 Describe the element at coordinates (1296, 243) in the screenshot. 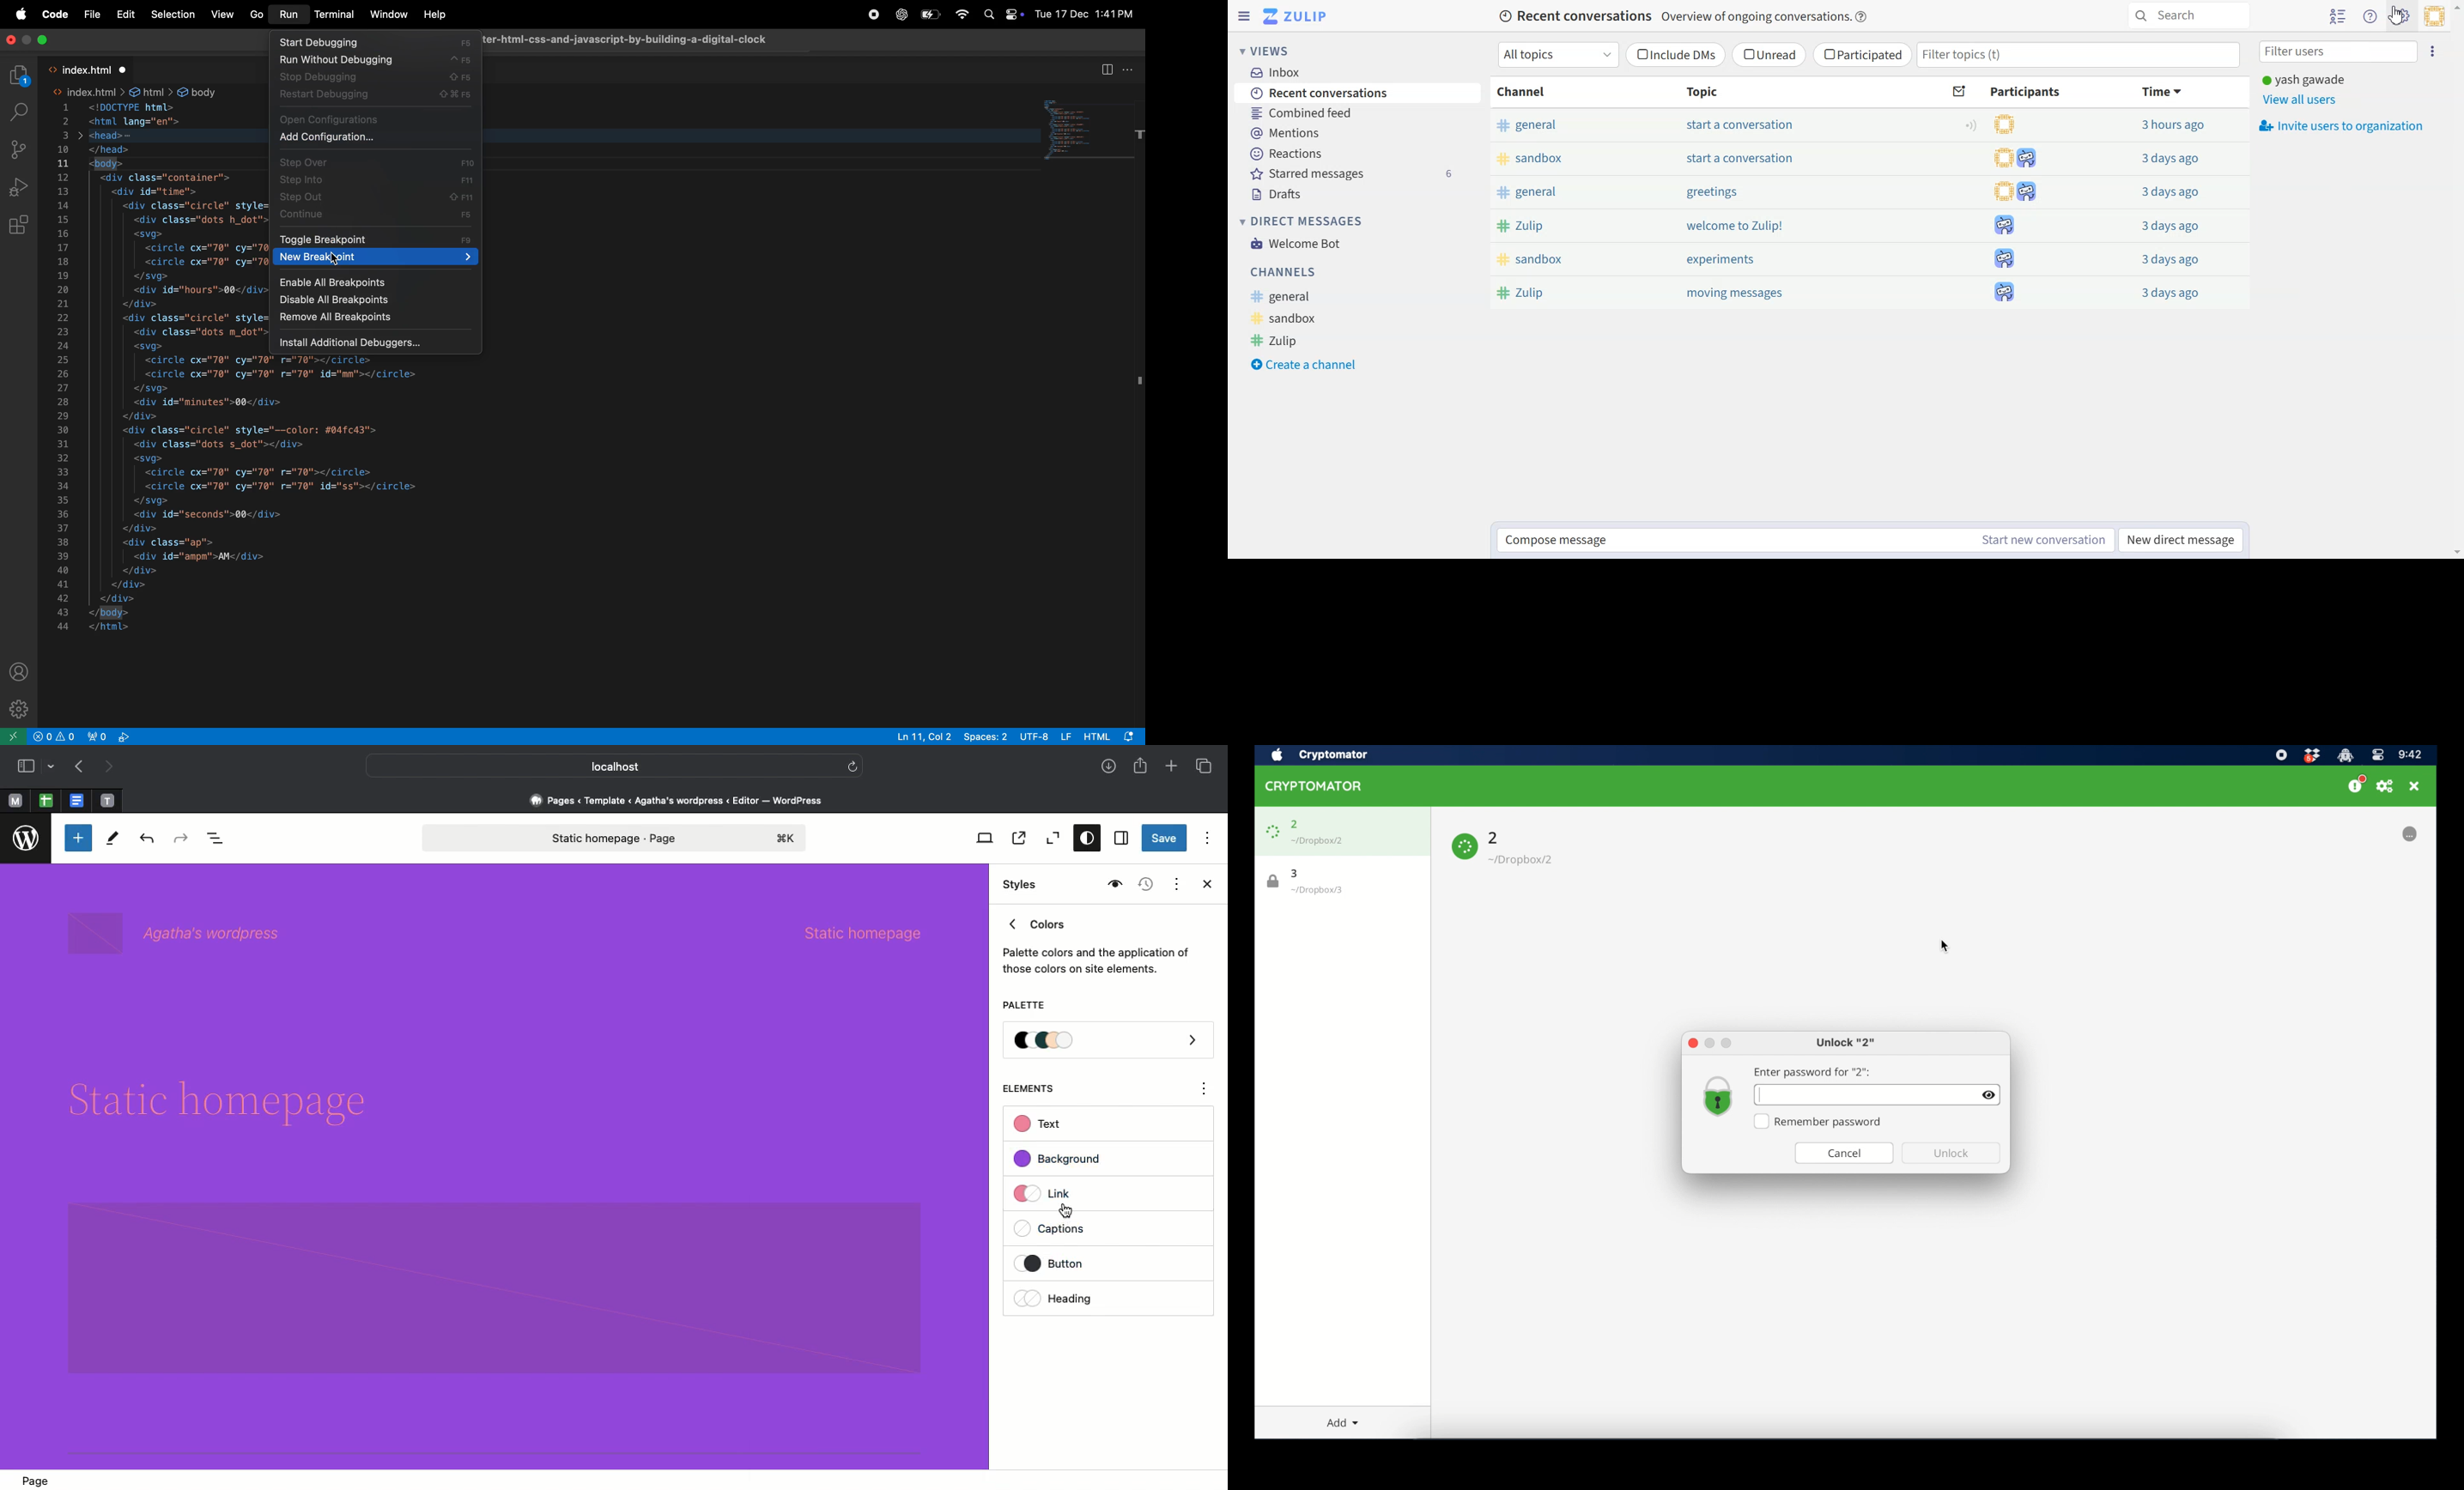

I see `Welcome Bot` at that location.